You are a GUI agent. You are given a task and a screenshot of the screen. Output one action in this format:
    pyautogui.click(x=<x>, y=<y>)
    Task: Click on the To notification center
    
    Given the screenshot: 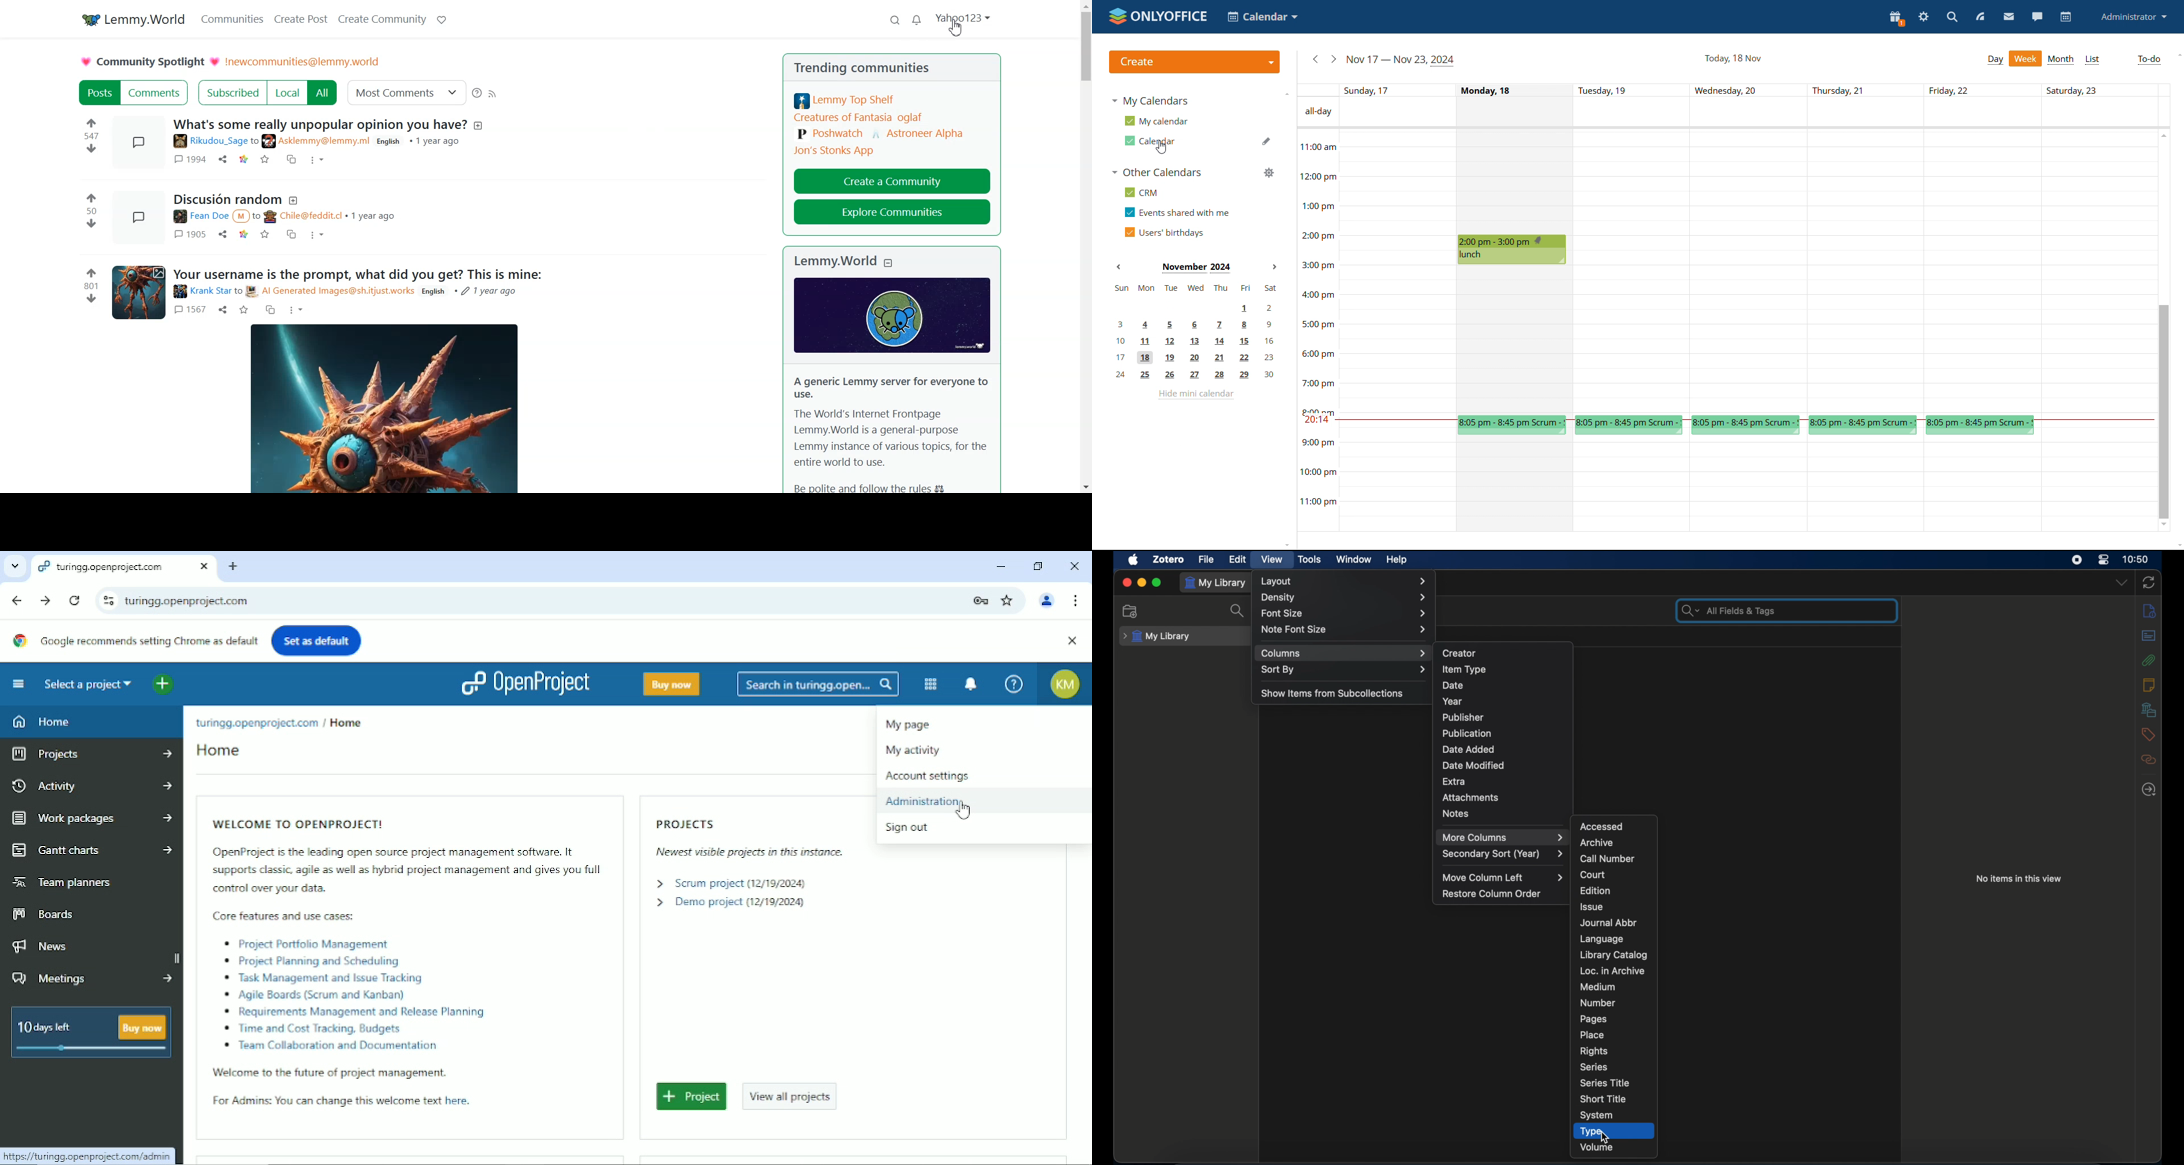 What is the action you would take?
    pyautogui.click(x=972, y=683)
    